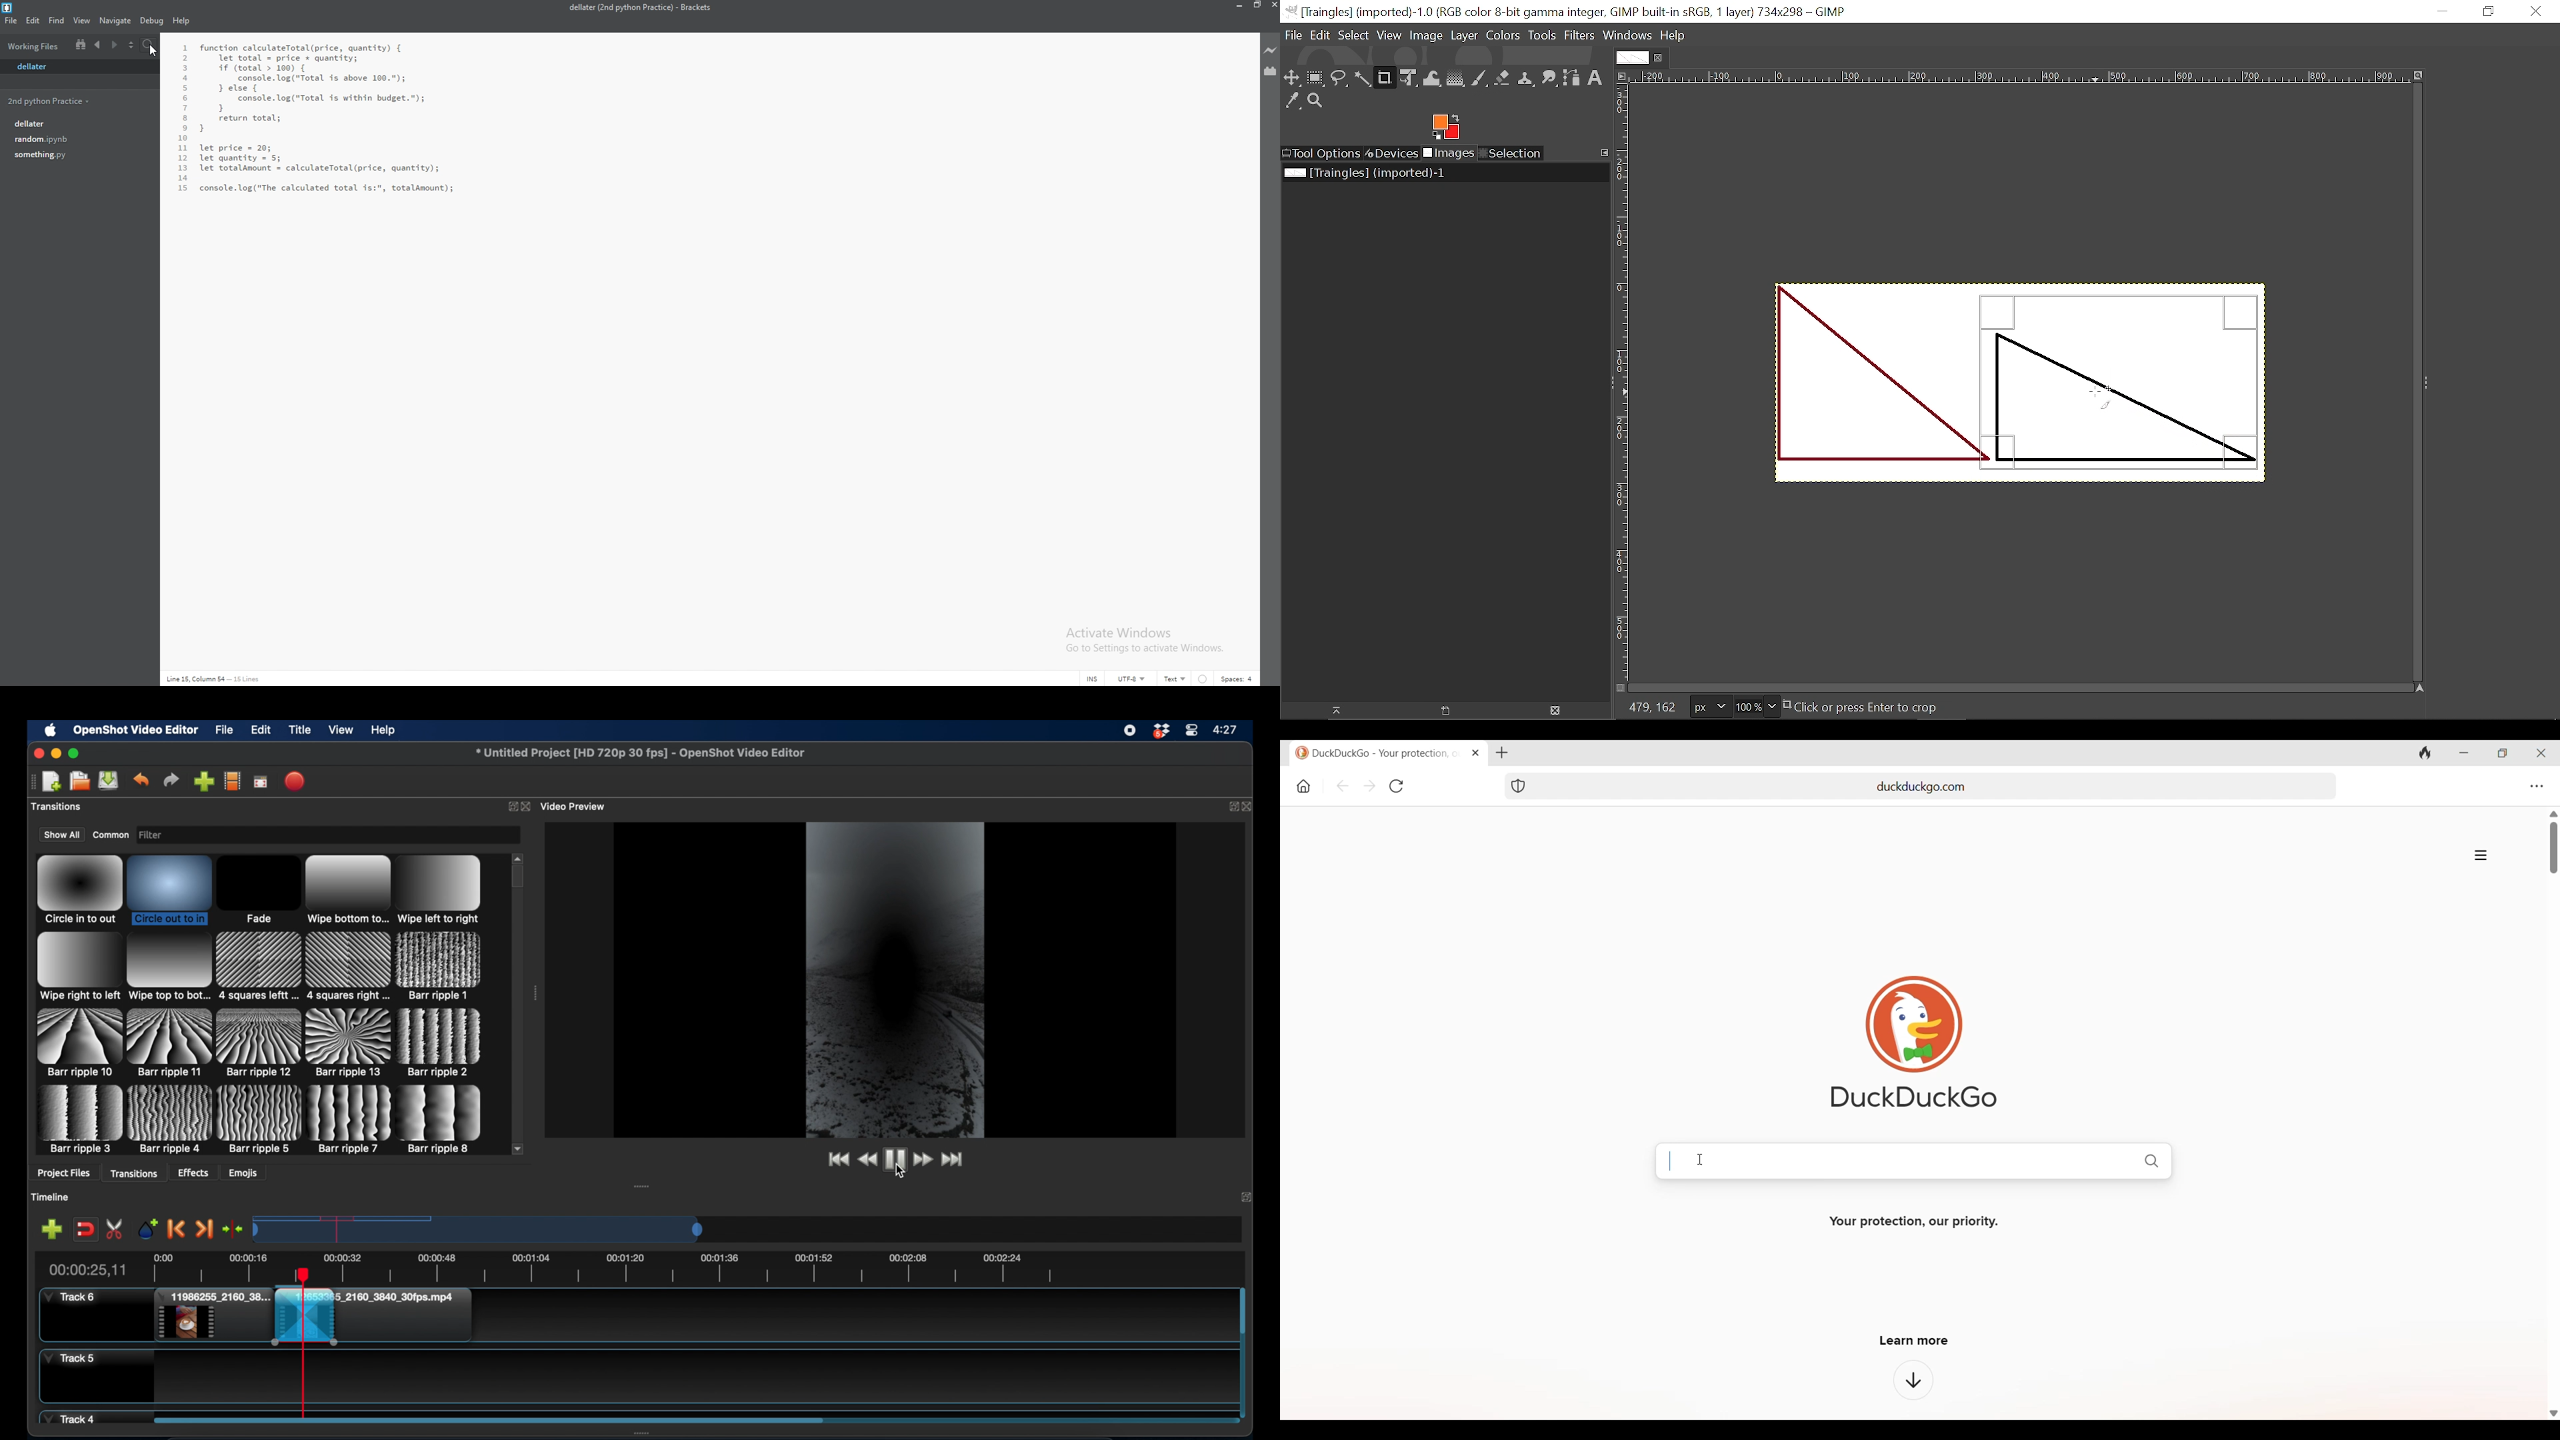 The height and width of the screenshot is (1456, 2576). What do you see at coordinates (1380, 753) in the screenshot?
I see `Duckduckgo - your protection` at bounding box center [1380, 753].